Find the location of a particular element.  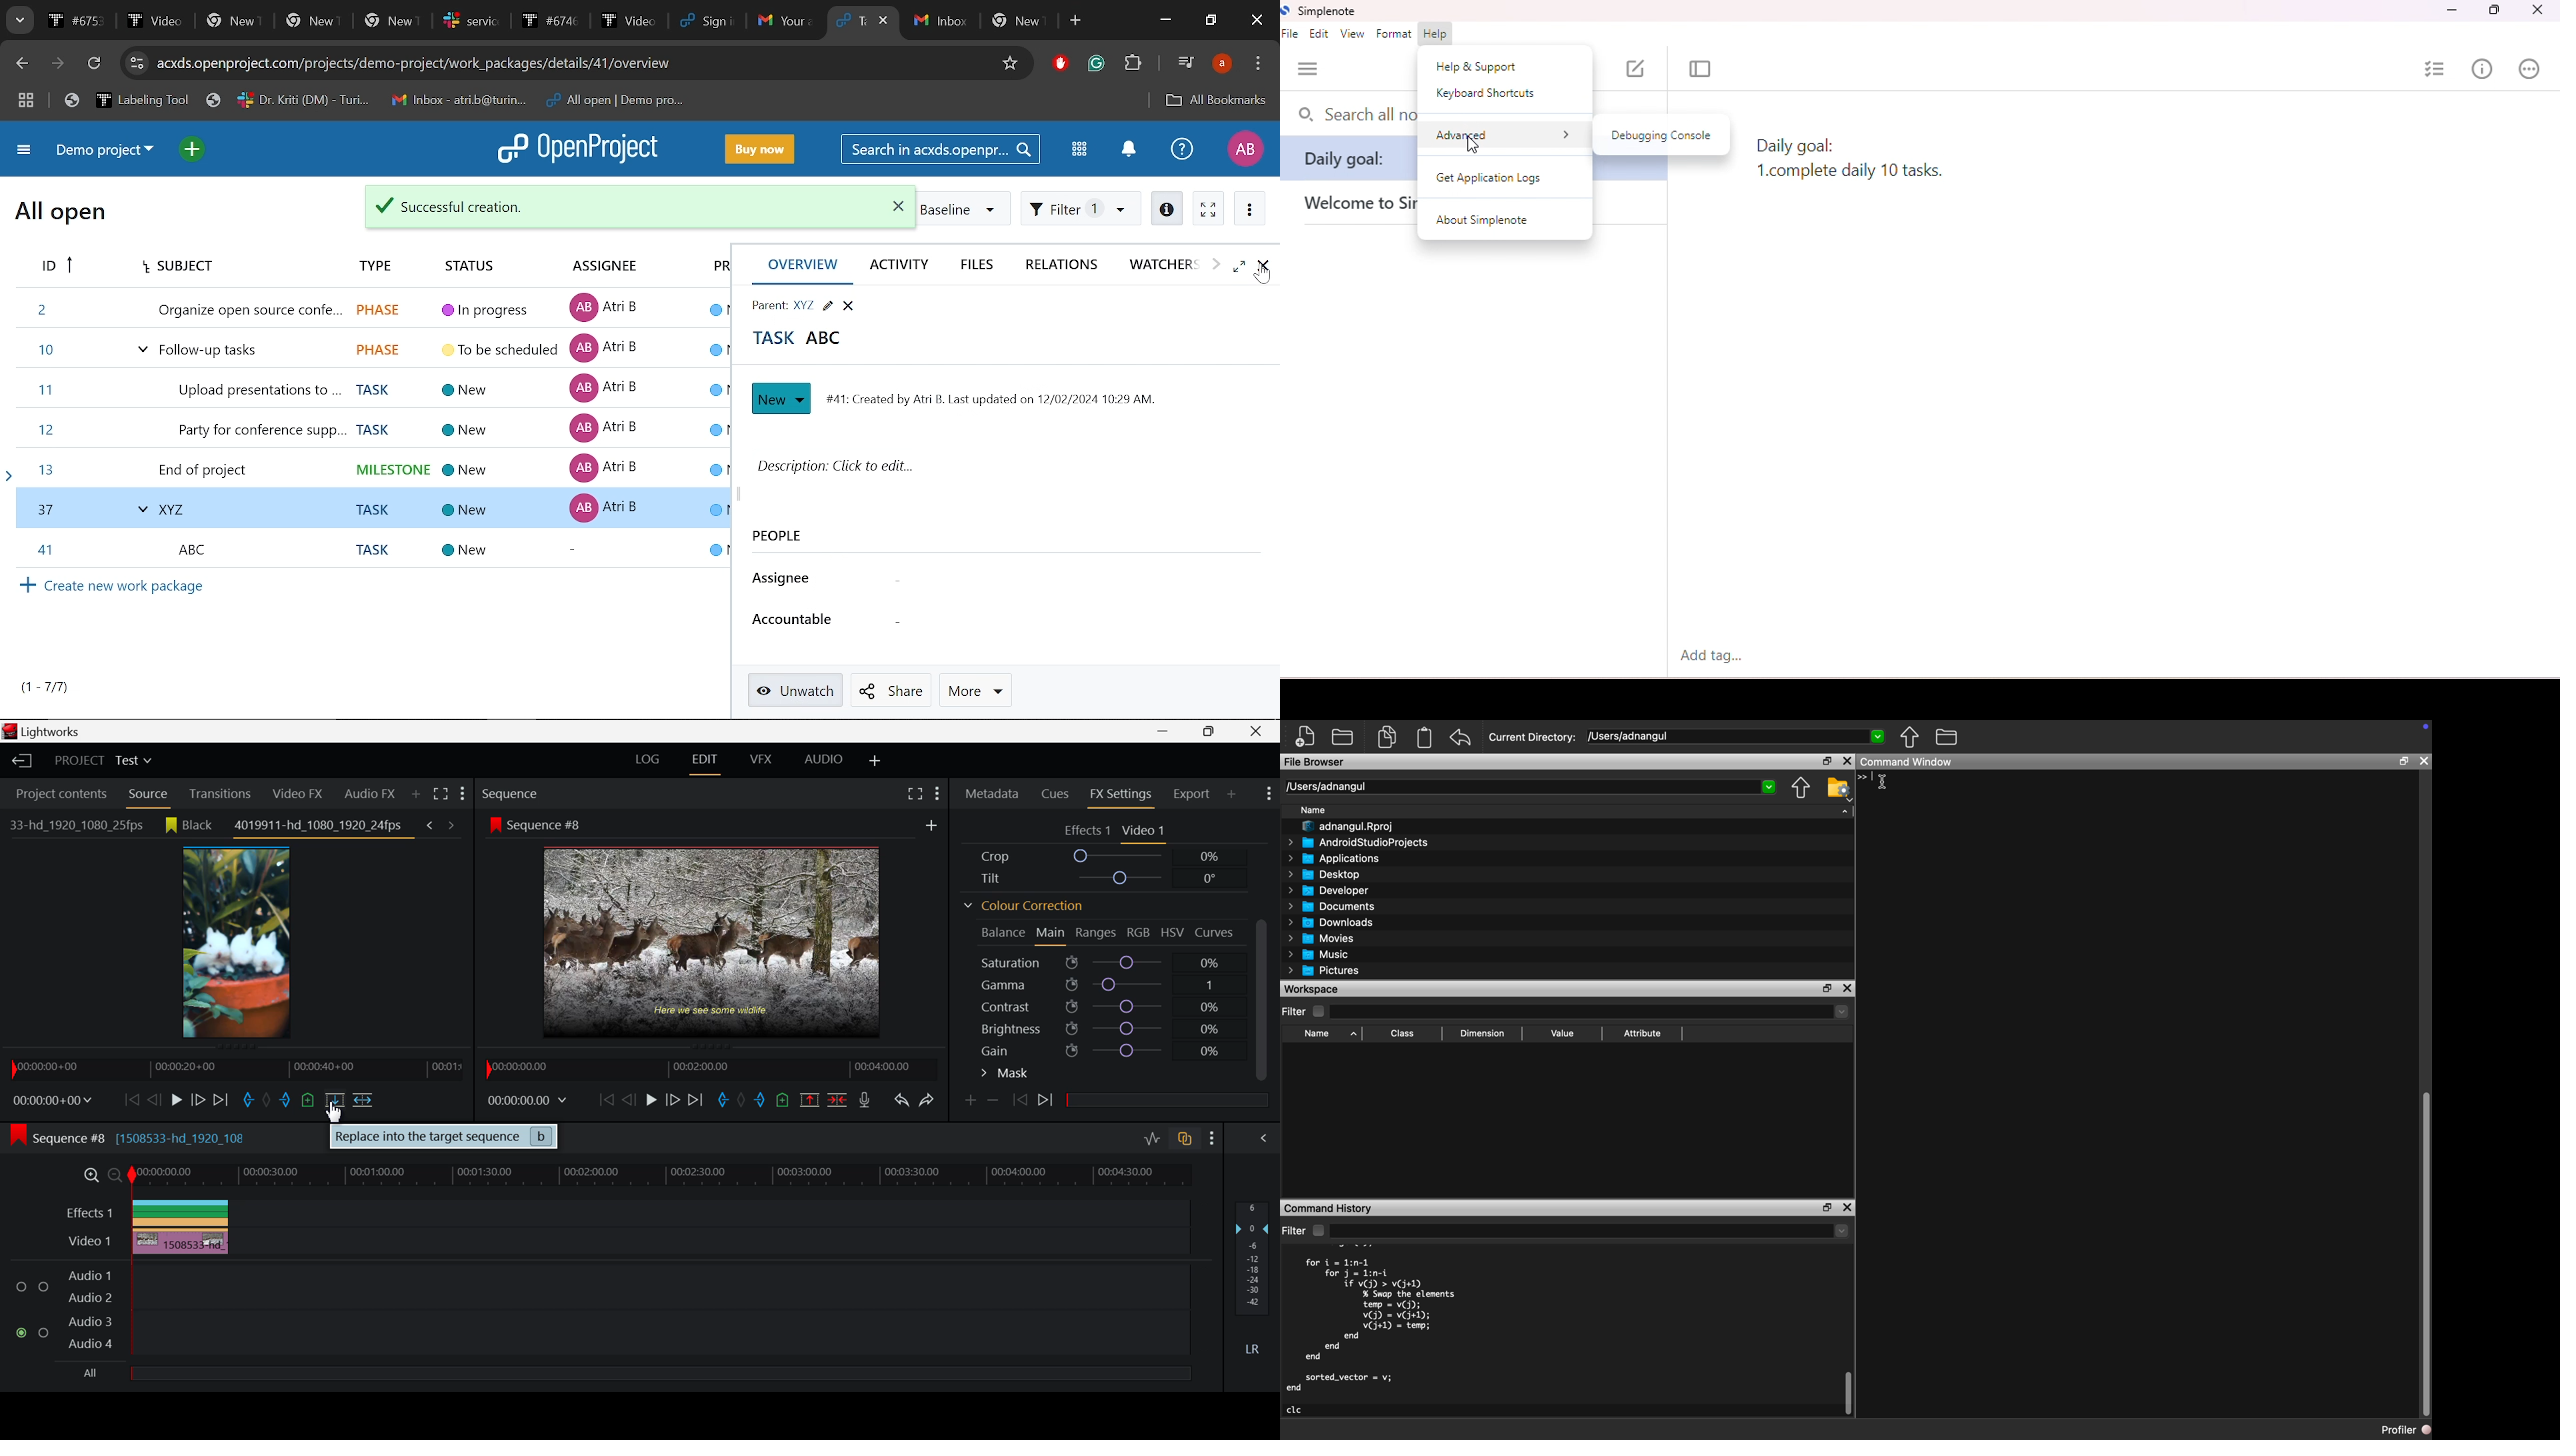

Insert into Target Sequence is located at coordinates (361, 1099).